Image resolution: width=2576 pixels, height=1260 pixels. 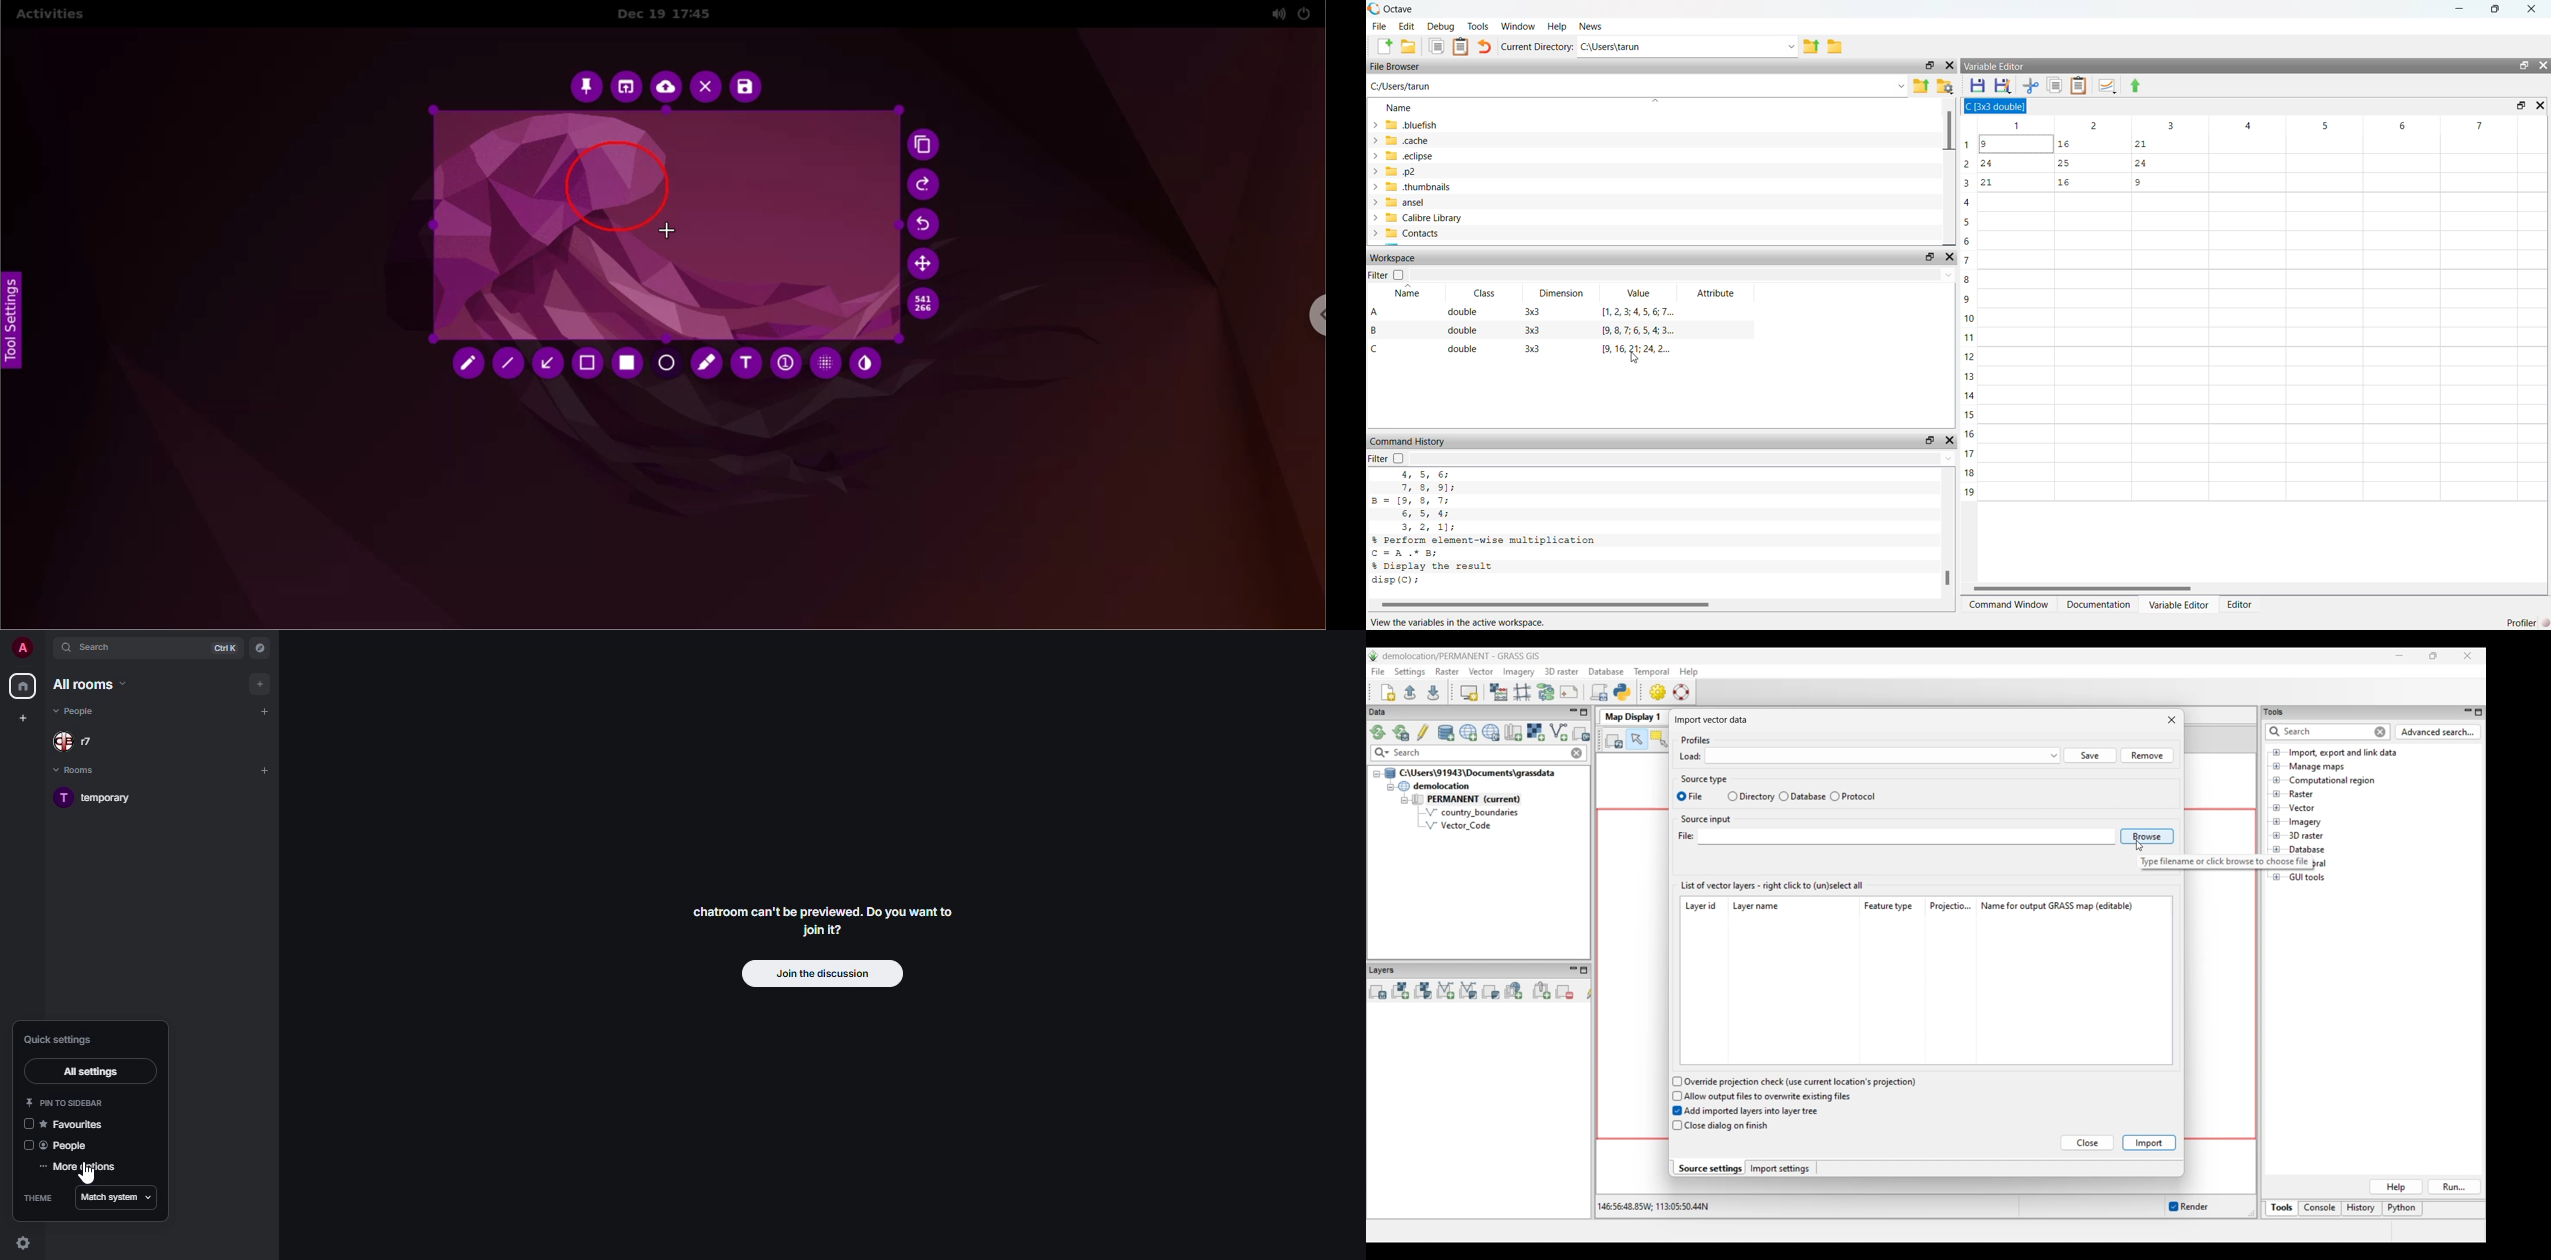 I want to click on all rooms, so click(x=88, y=685).